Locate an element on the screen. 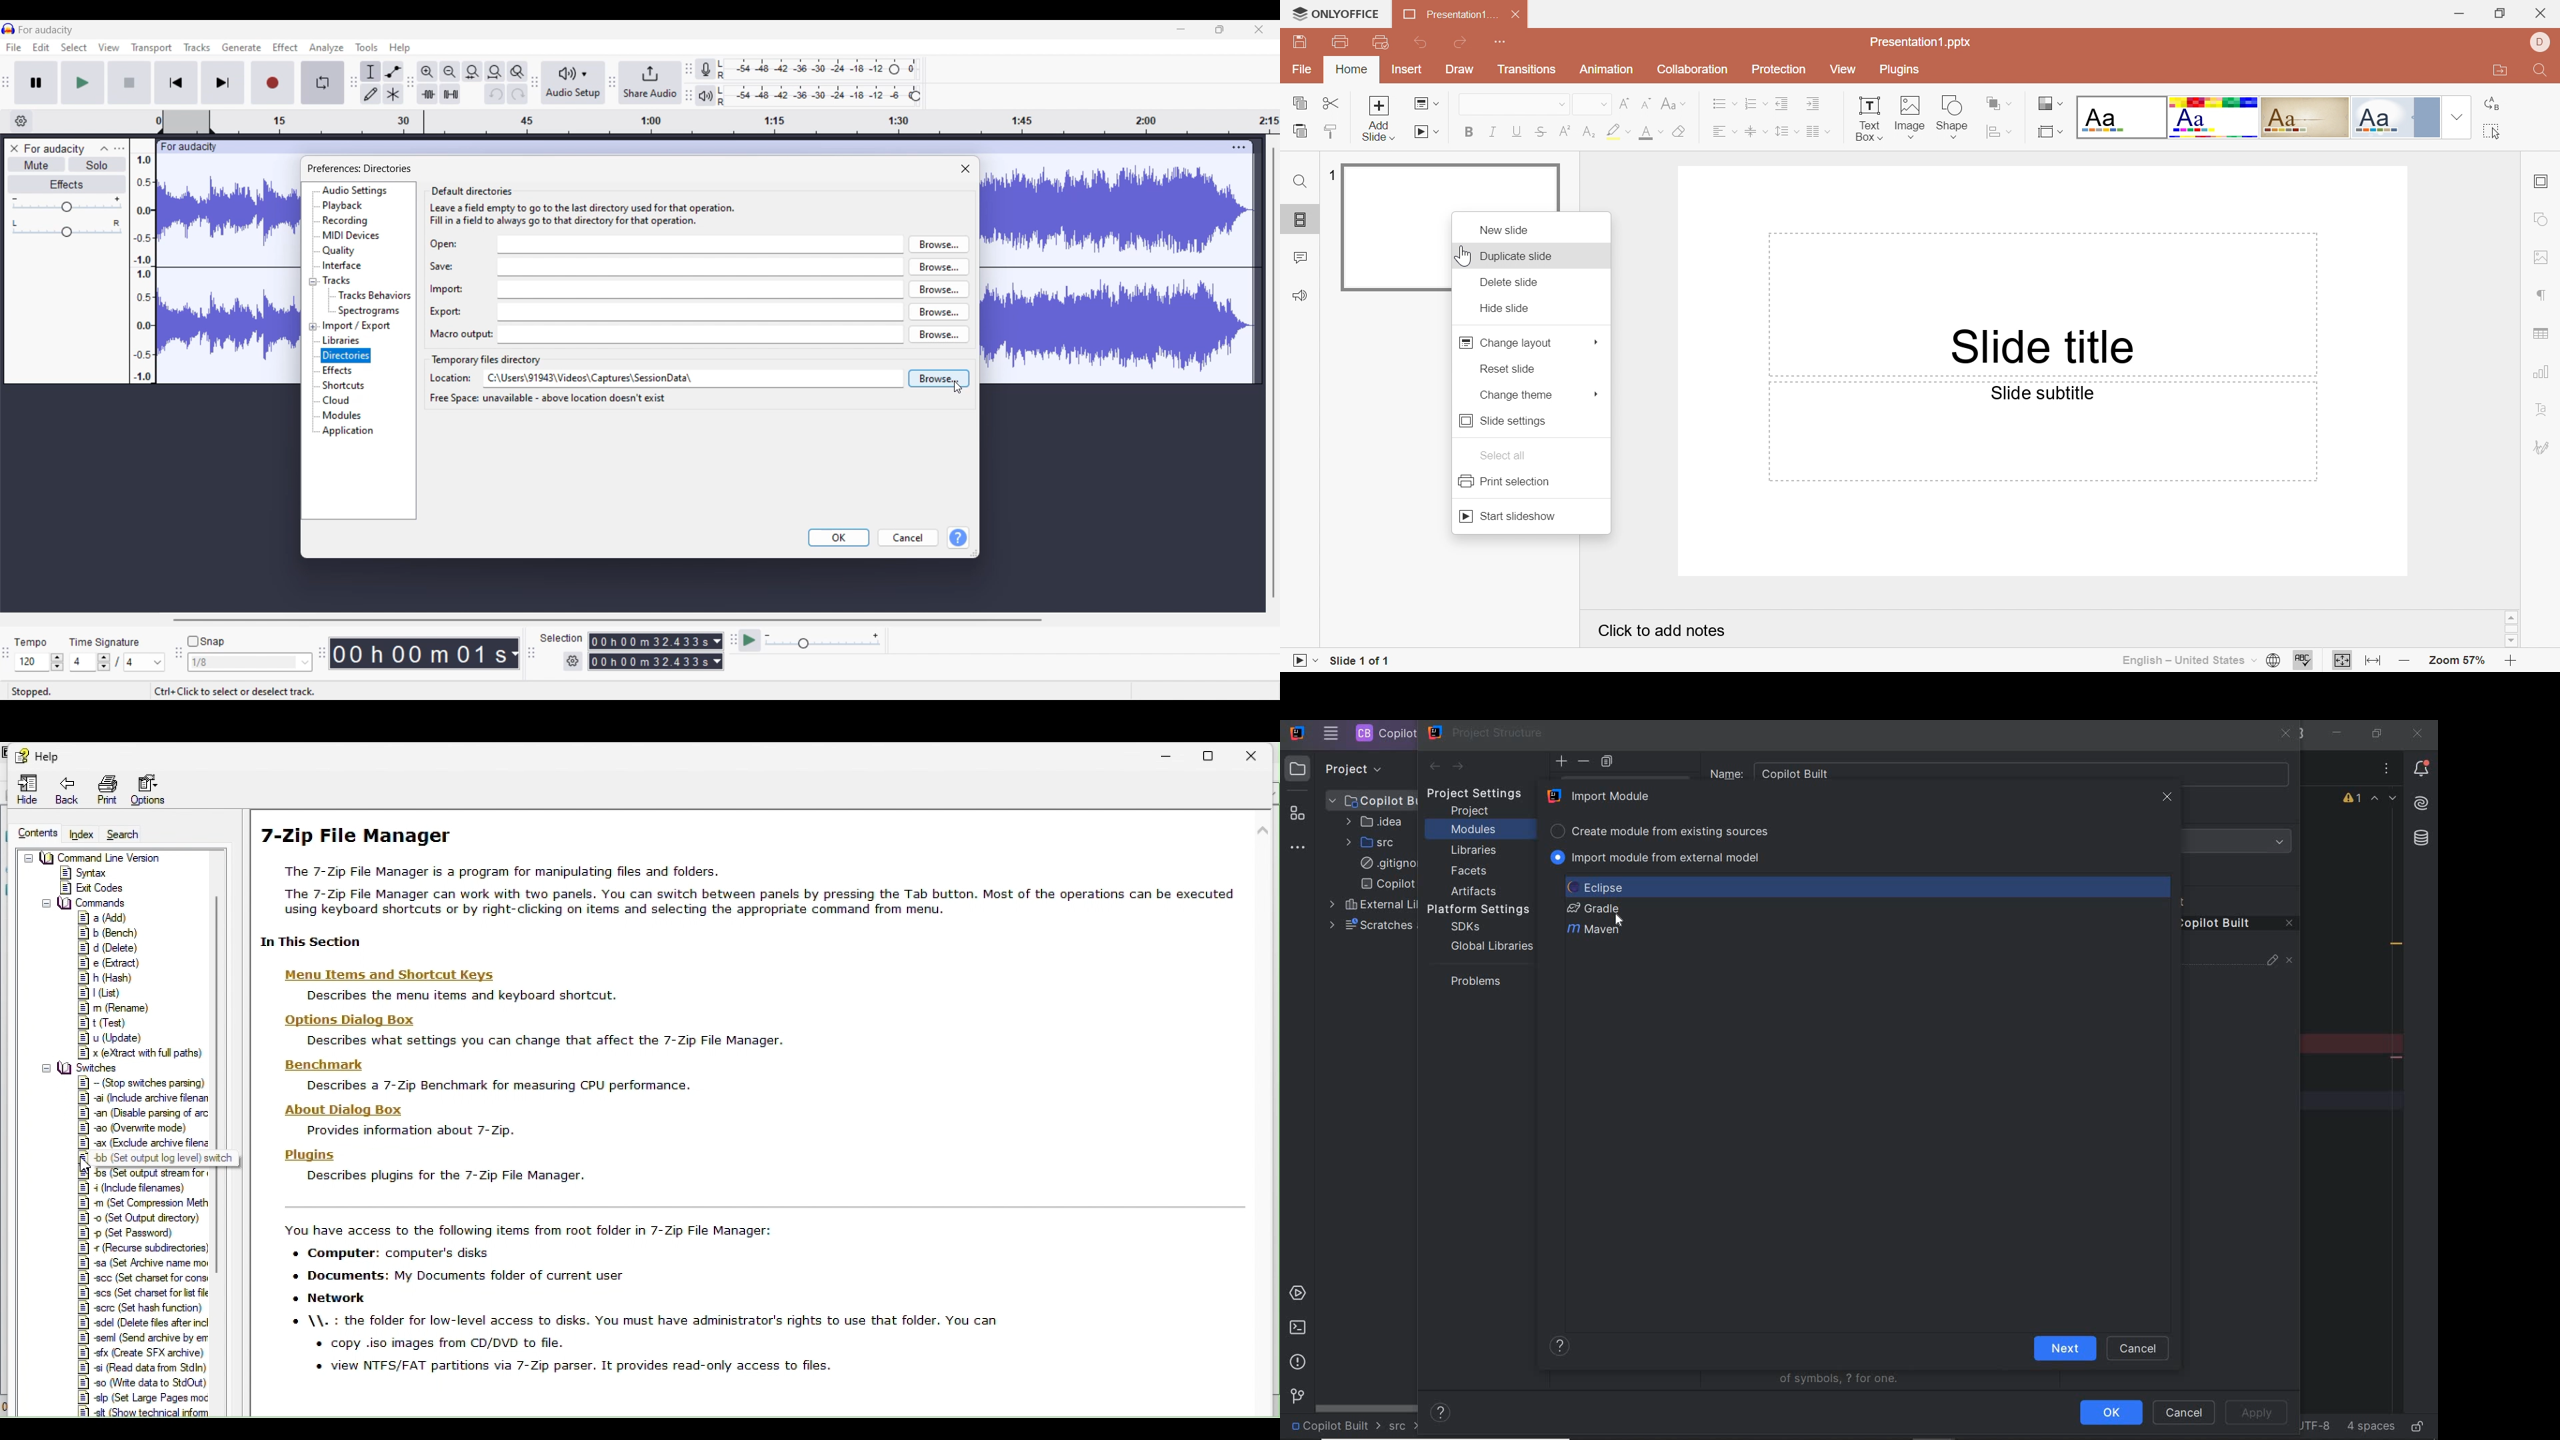  Tracks is located at coordinates (337, 280).